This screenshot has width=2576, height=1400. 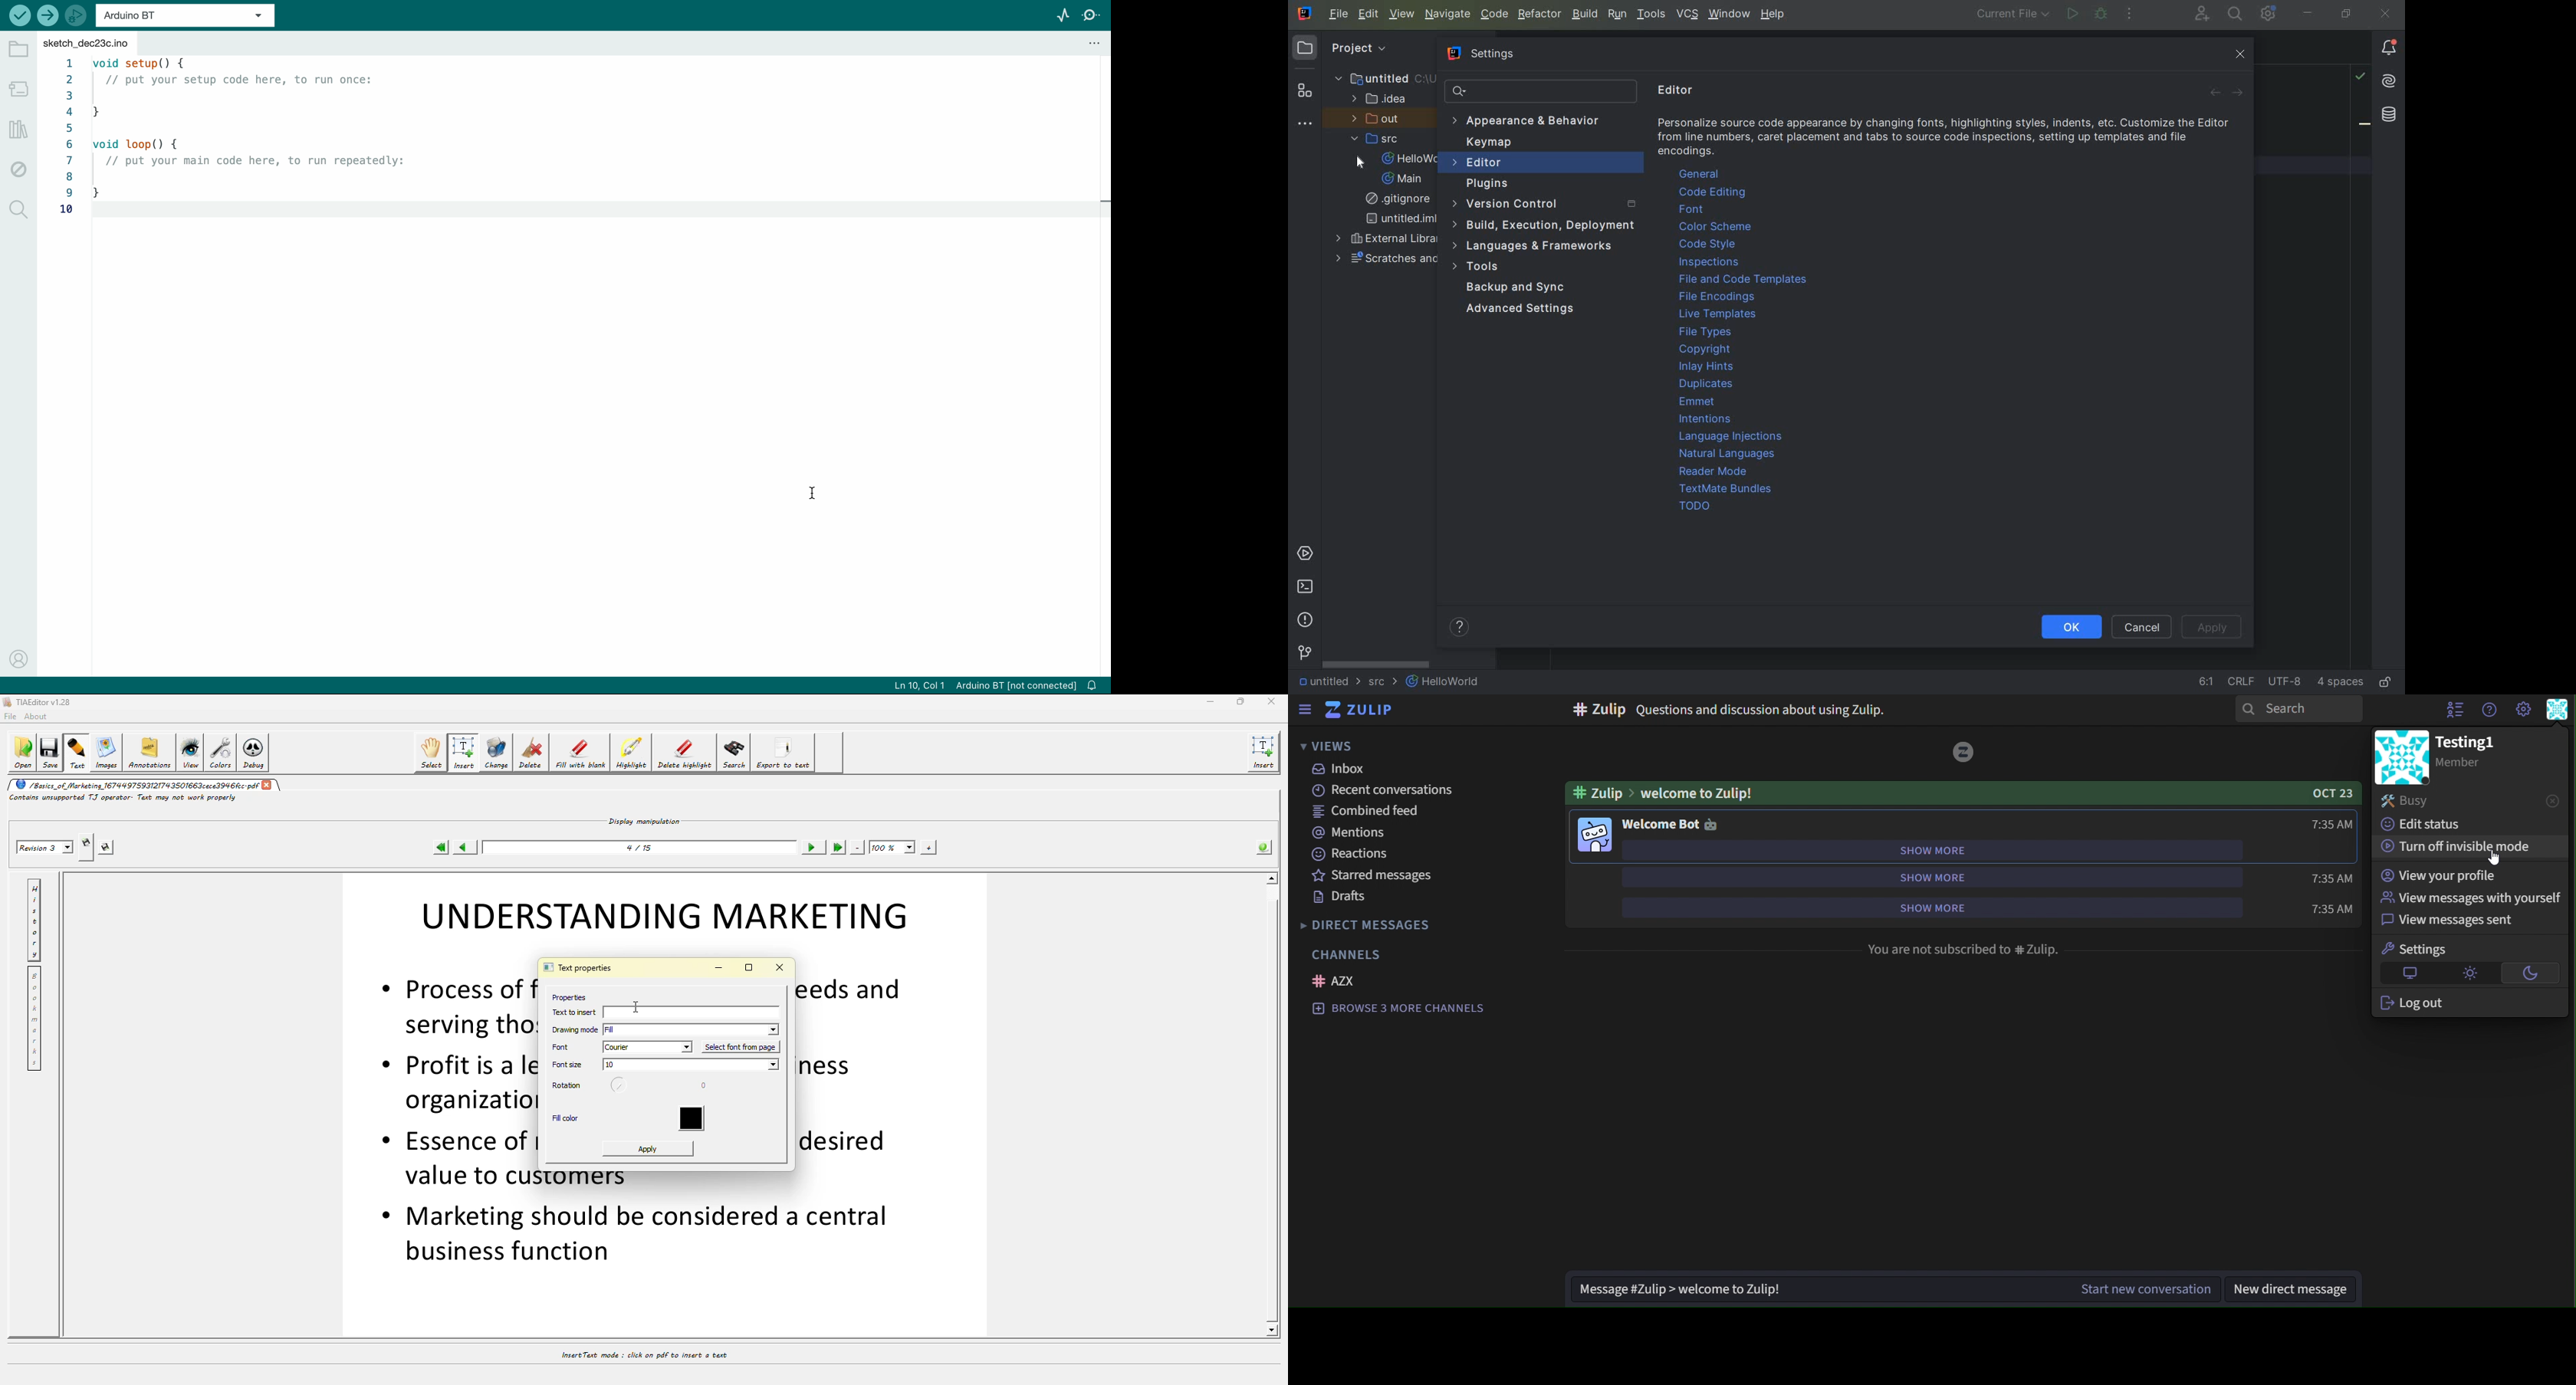 What do you see at coordinates (1703, 793) in the screenshot?
I see `welcome to Zulip!` at bounding box center [1703, 793].